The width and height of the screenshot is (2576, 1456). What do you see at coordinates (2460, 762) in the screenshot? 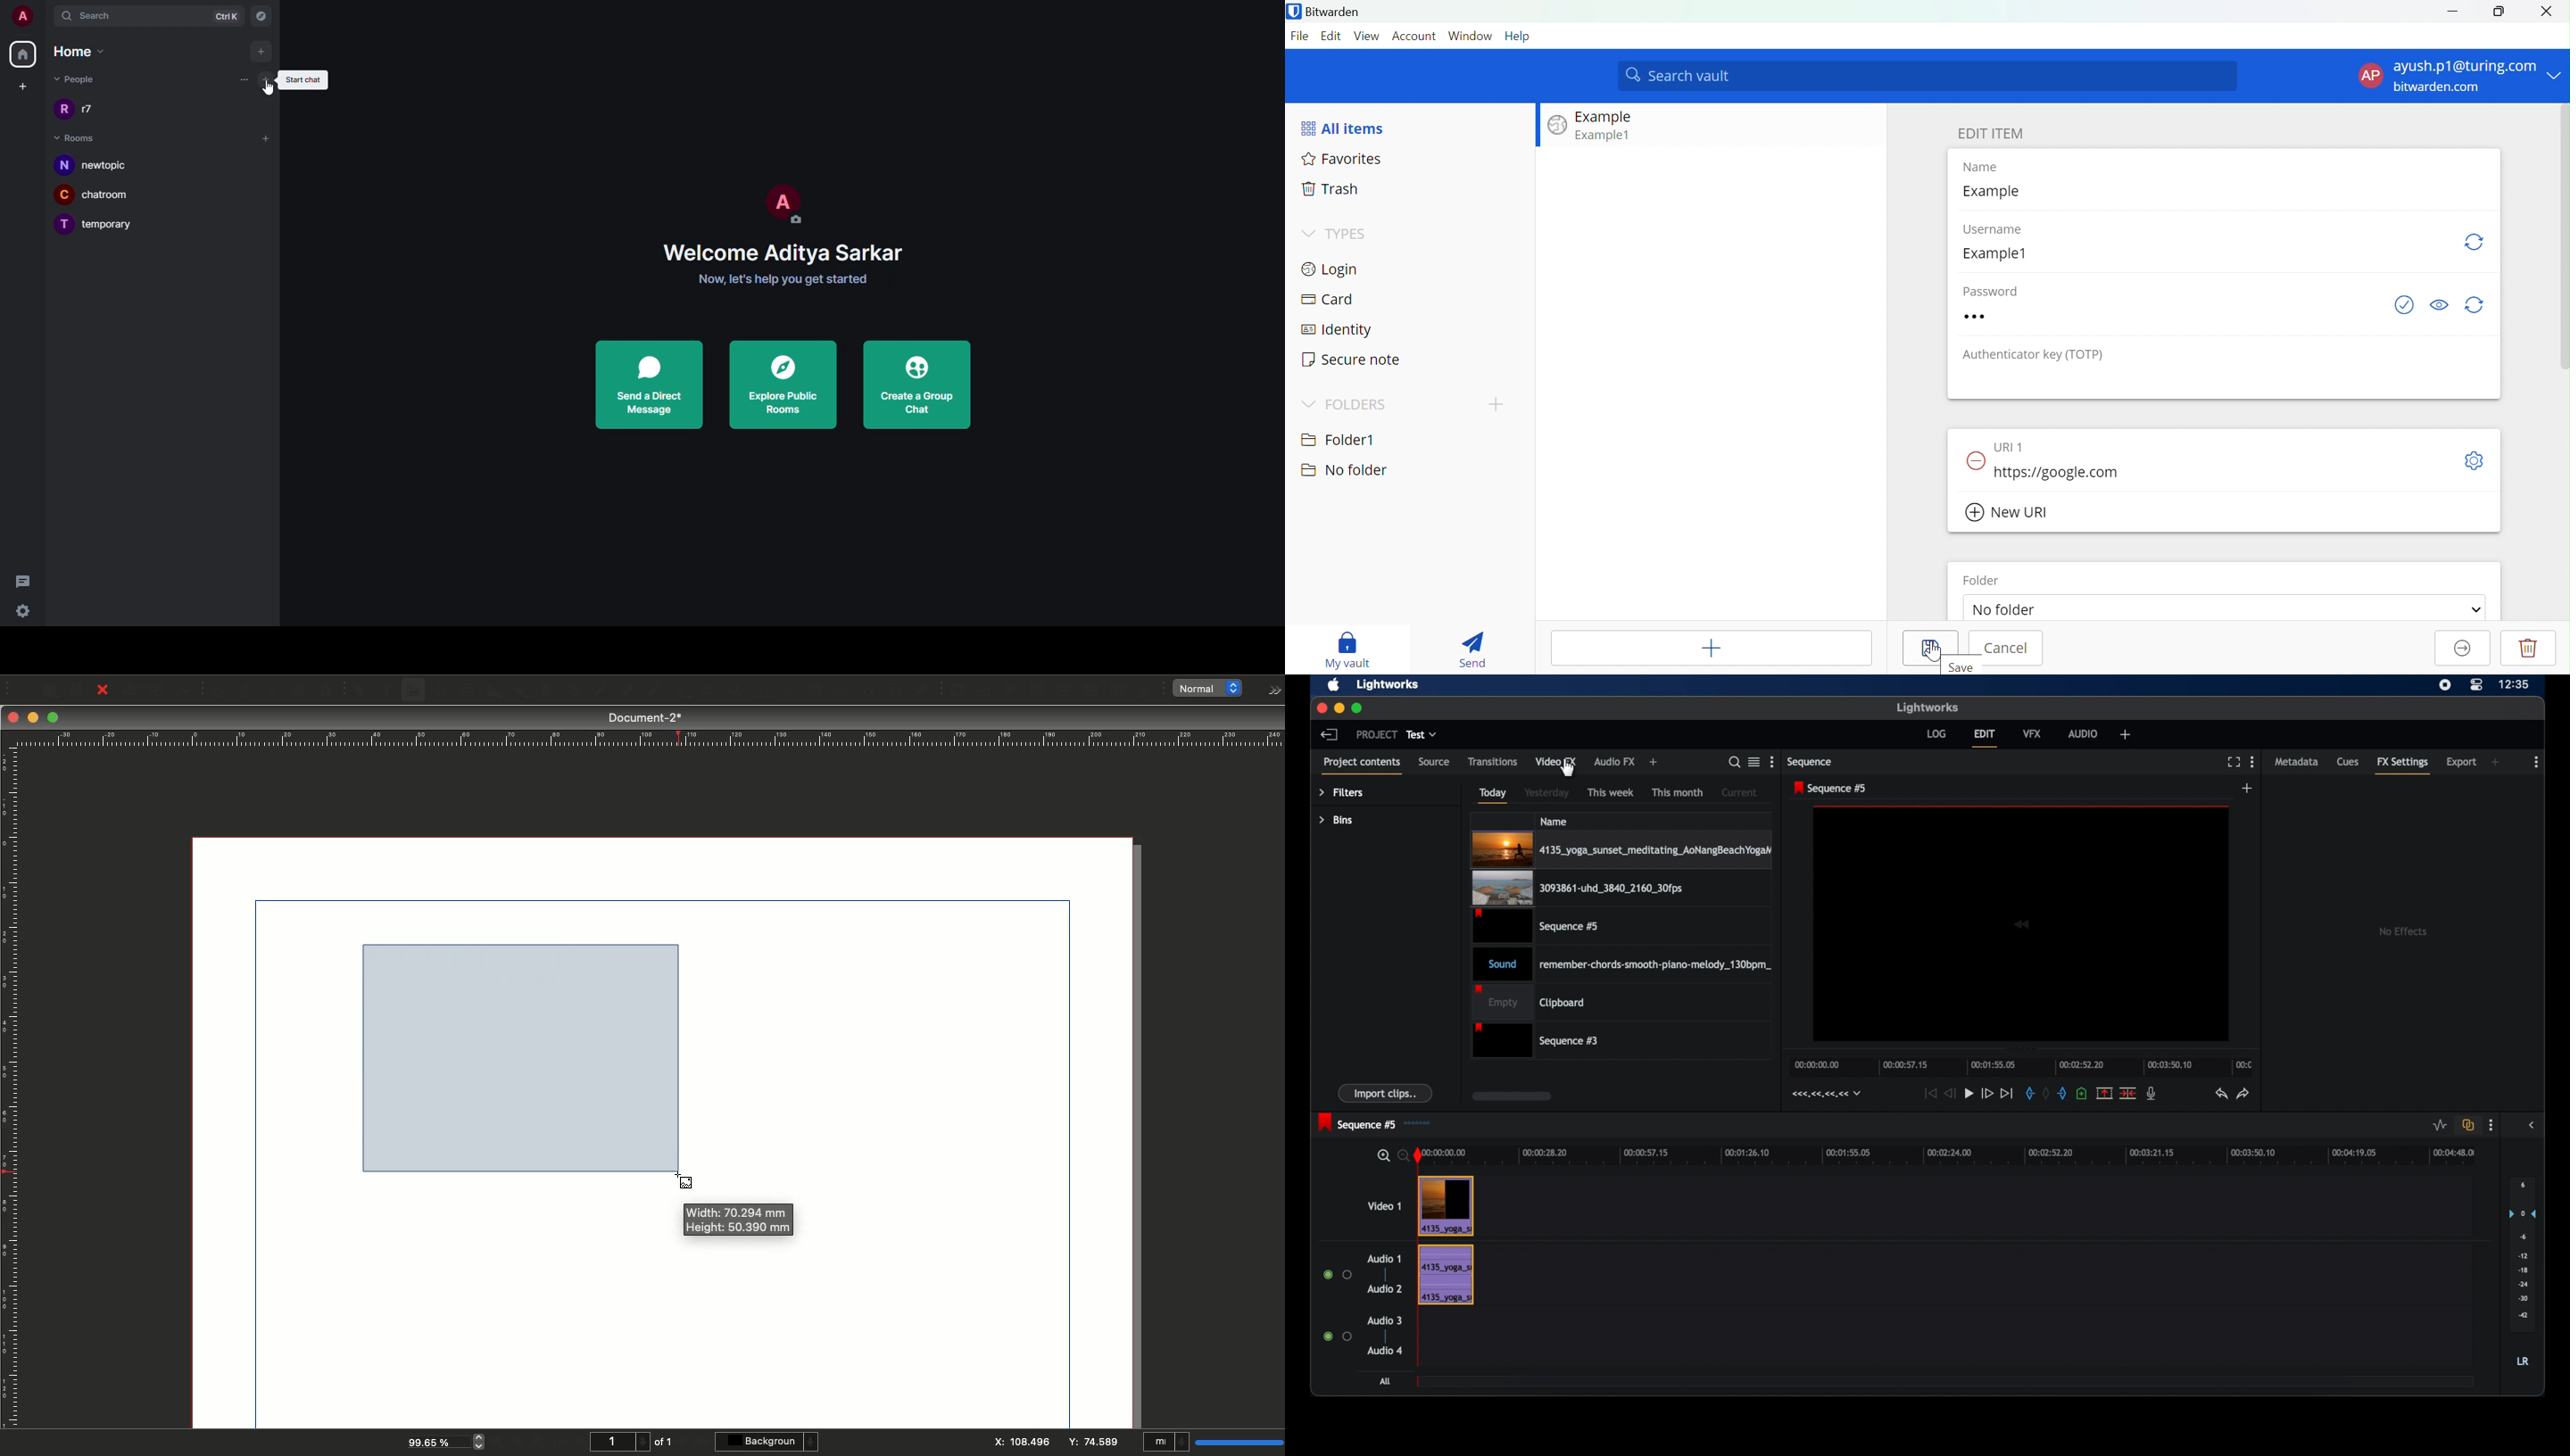
I see `export` at bounding box center [2460, 762].